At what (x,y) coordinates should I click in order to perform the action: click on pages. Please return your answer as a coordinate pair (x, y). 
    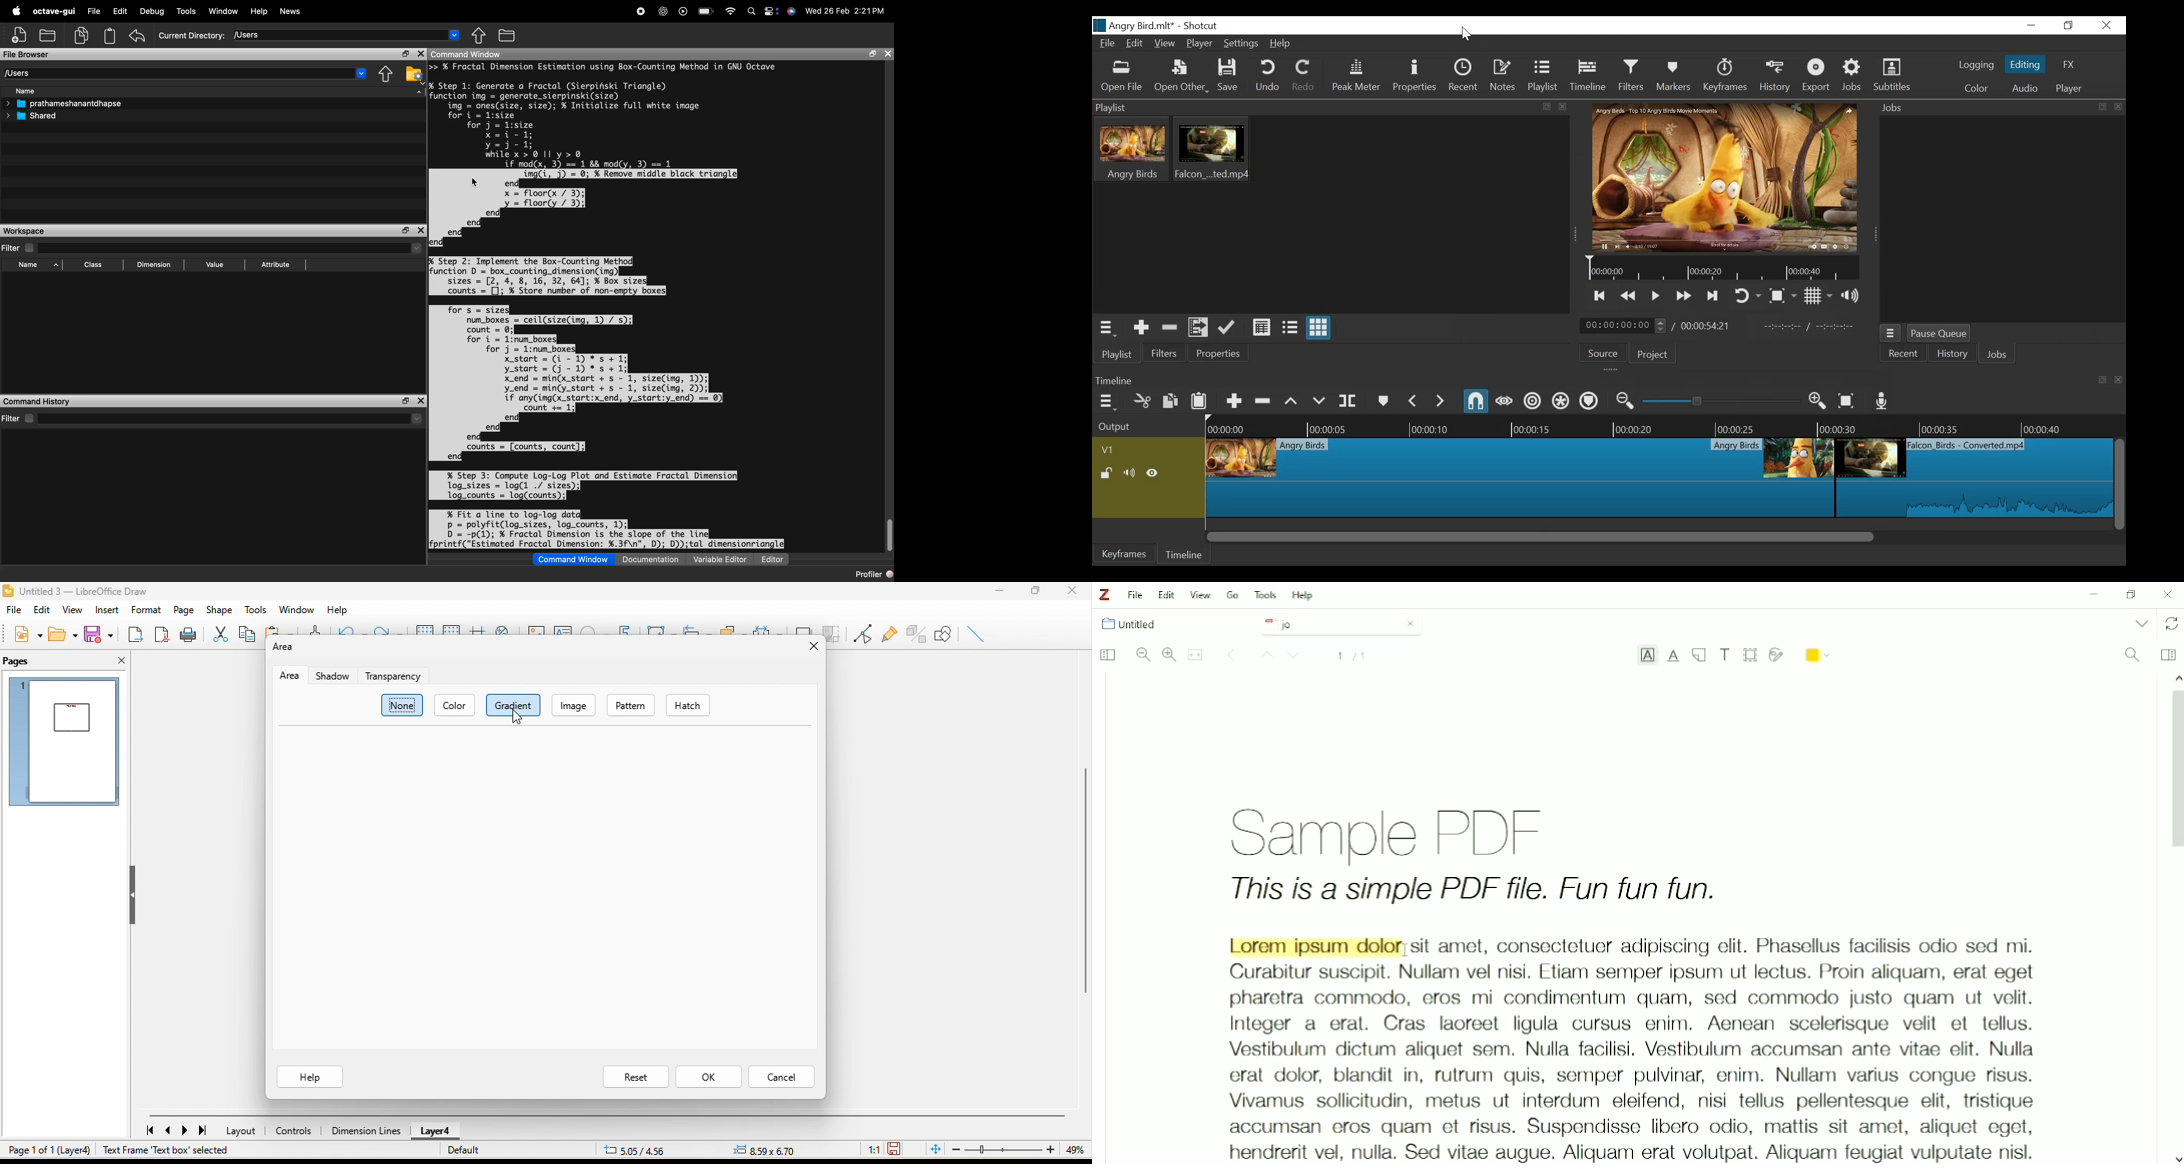
    Looking at the image, I should click on (25, 664).